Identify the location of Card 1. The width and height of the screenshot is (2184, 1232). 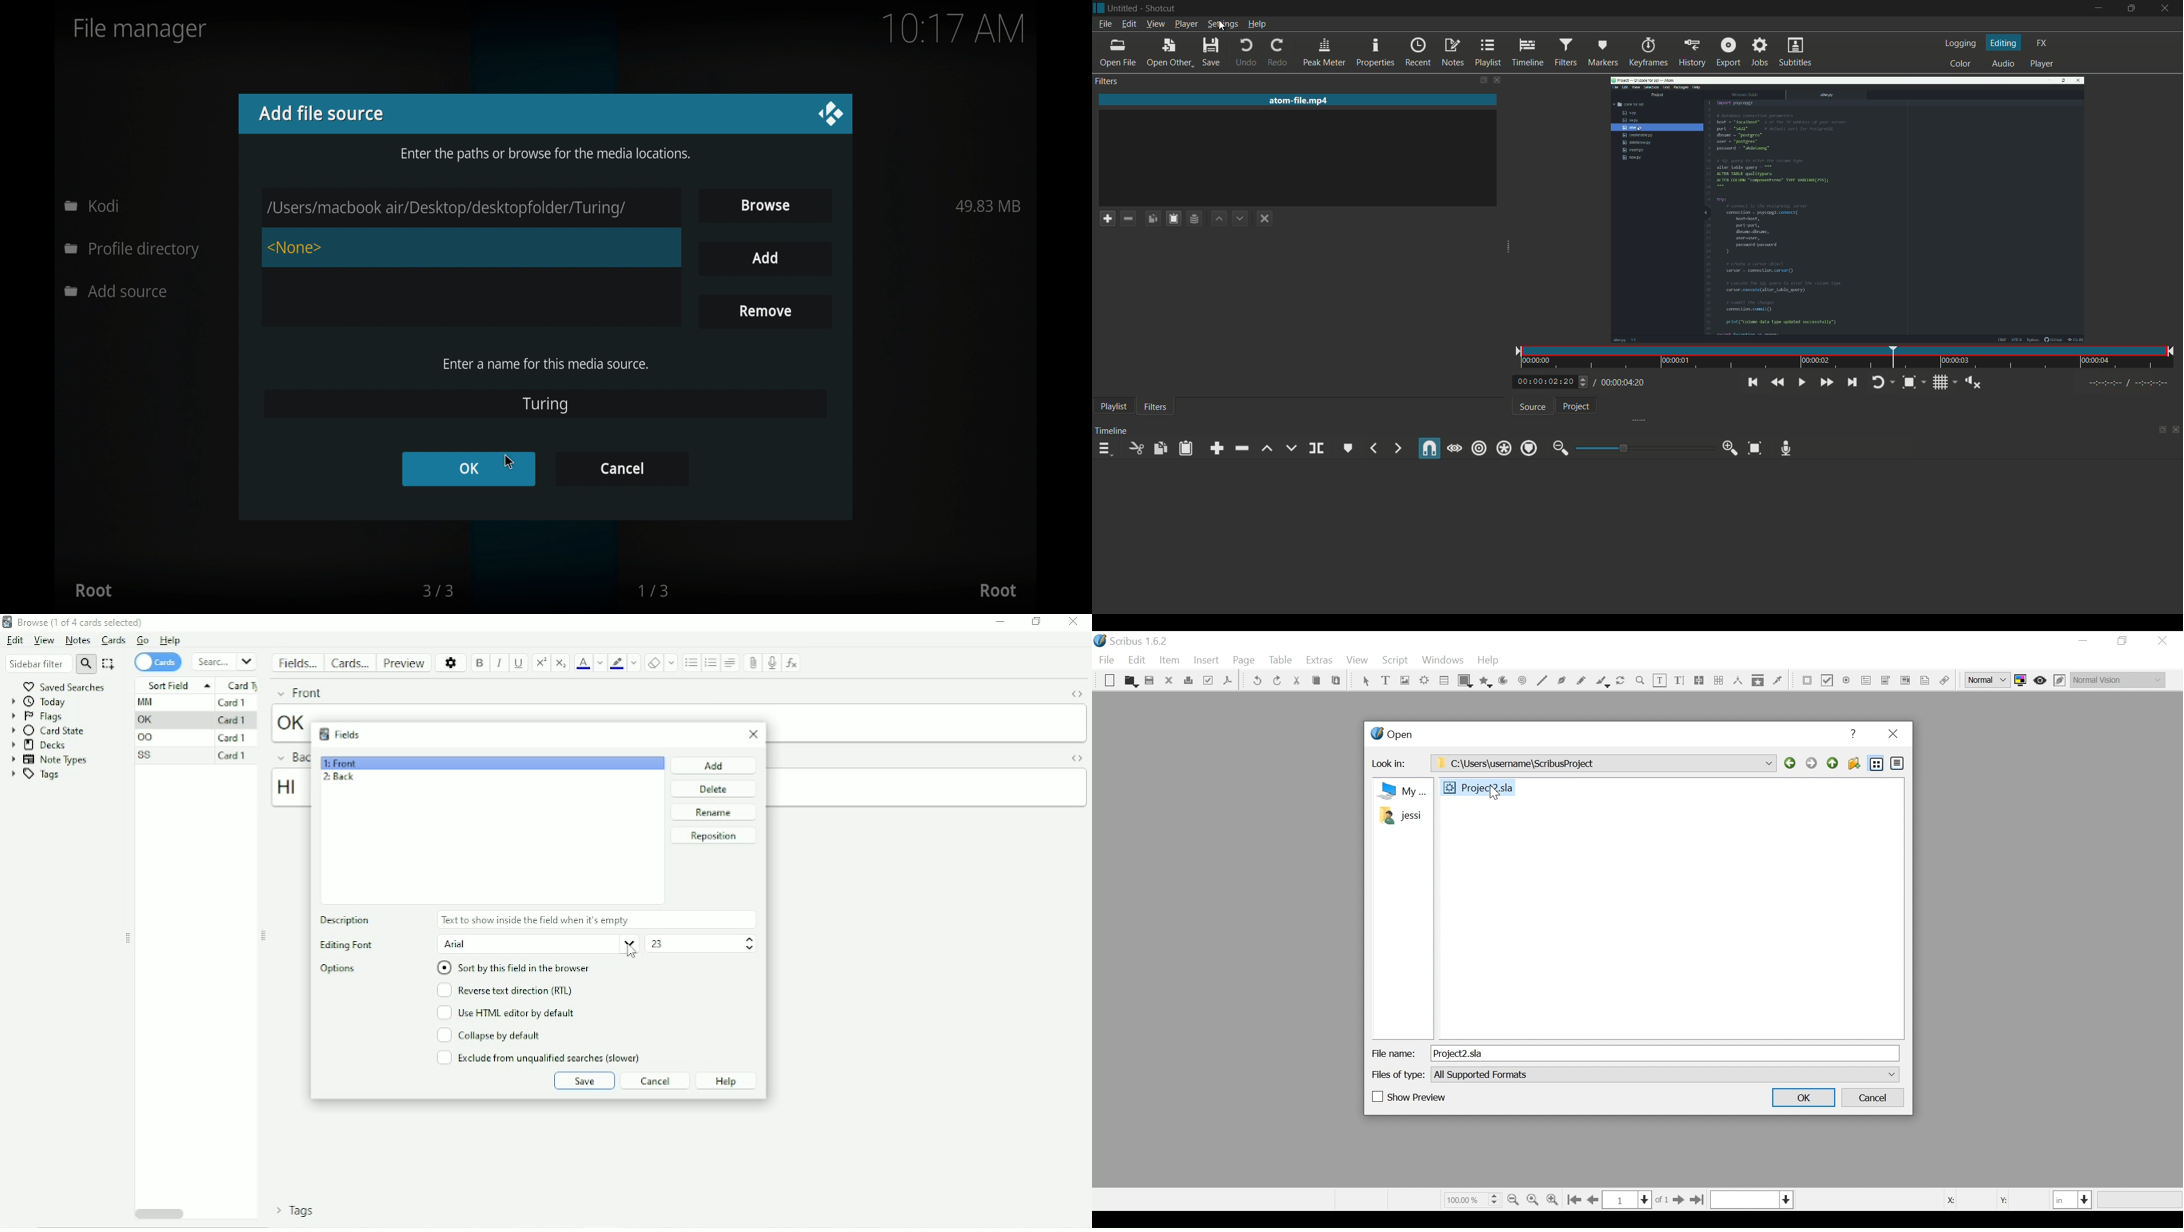
(234, 702).